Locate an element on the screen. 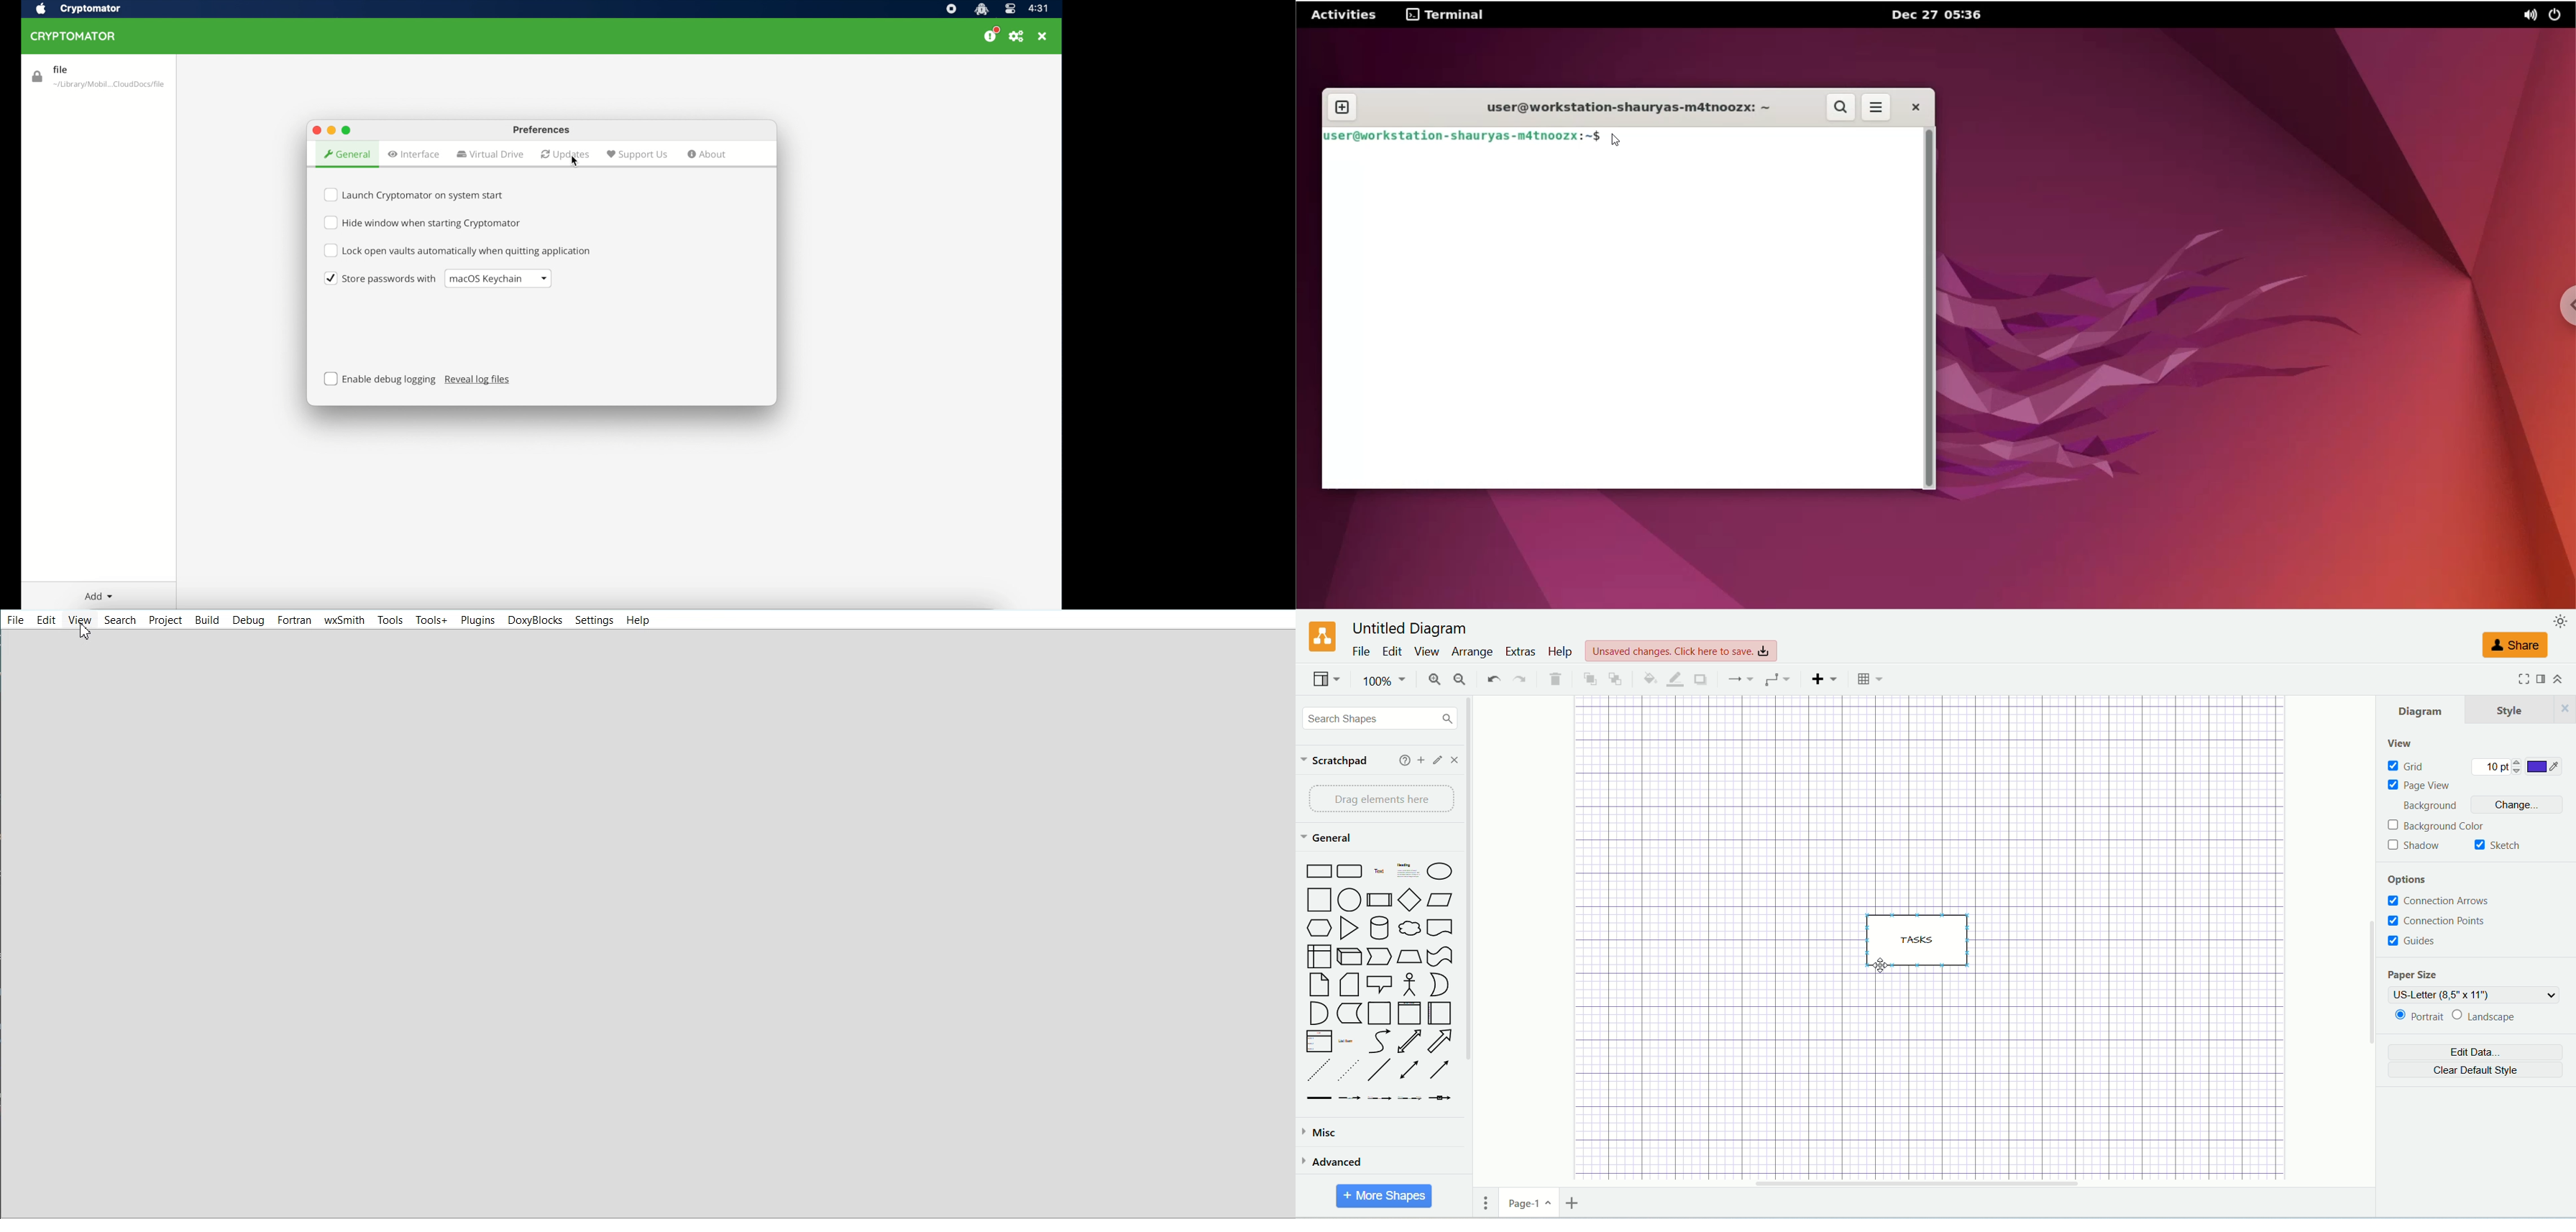  Hexagon is located at coordinates (1317, 928).